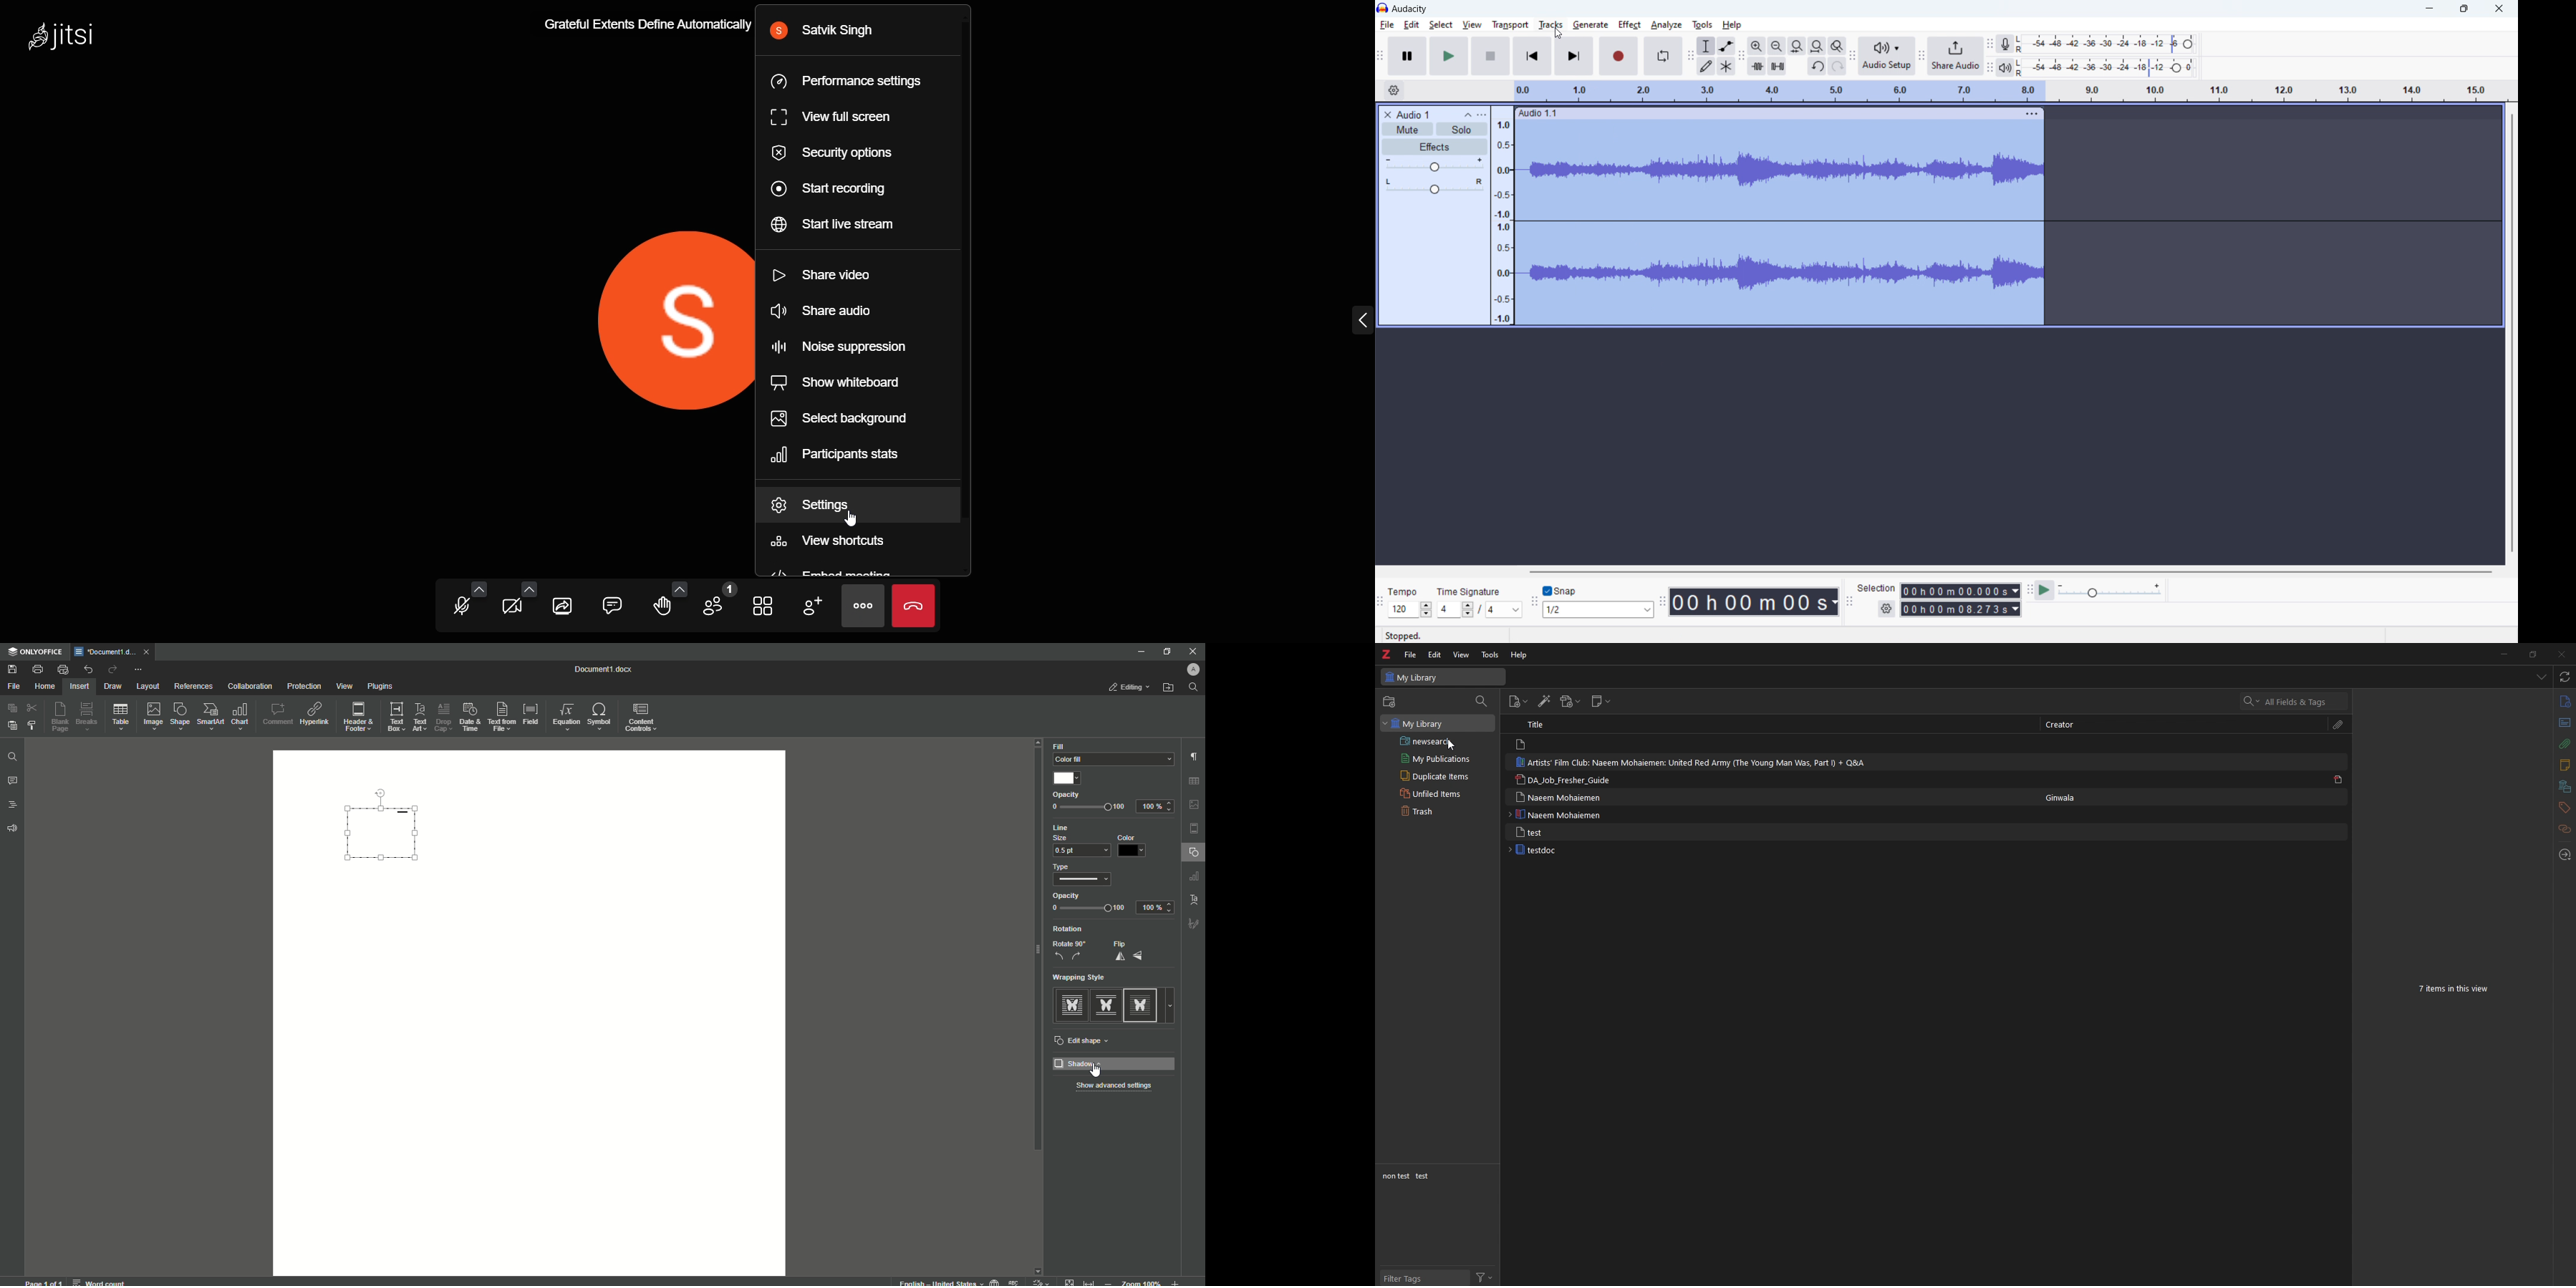 This screenshot has height=1288, width=2576. What do you see at coordinates (1092, 1281) in the screenshot?
I see `fit to width` at bounding box center [1092, 1281].